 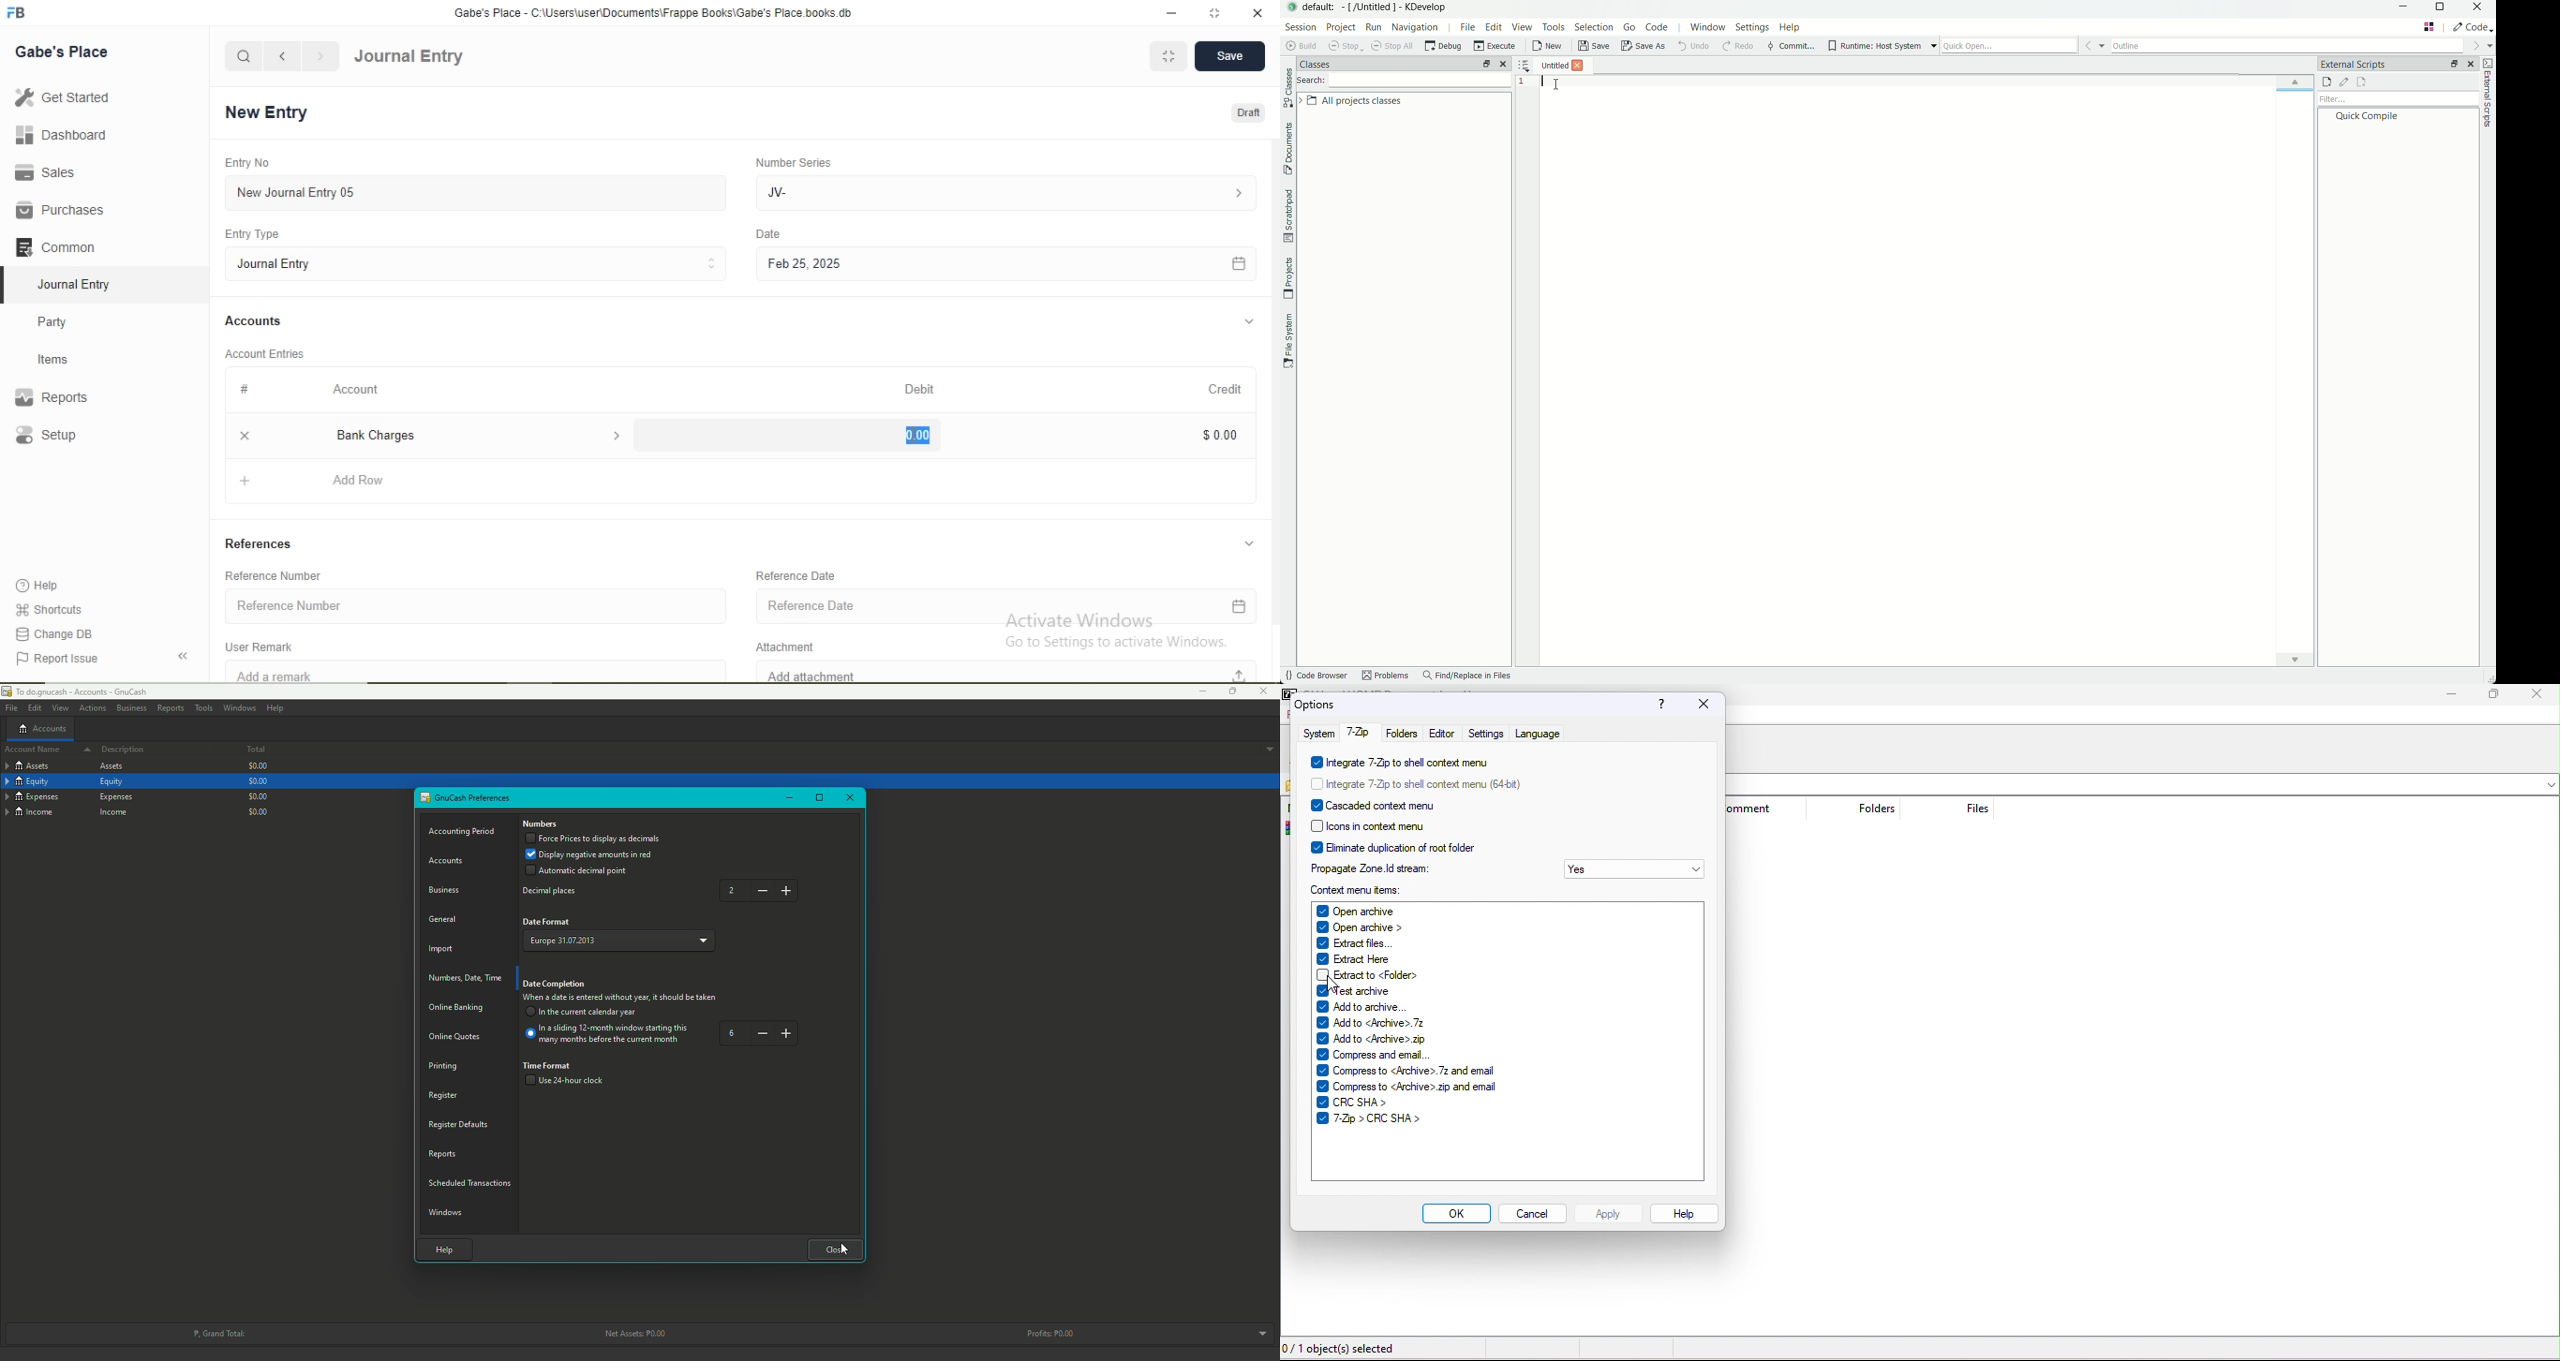 I want to click on search, so click(x=244, y=56).